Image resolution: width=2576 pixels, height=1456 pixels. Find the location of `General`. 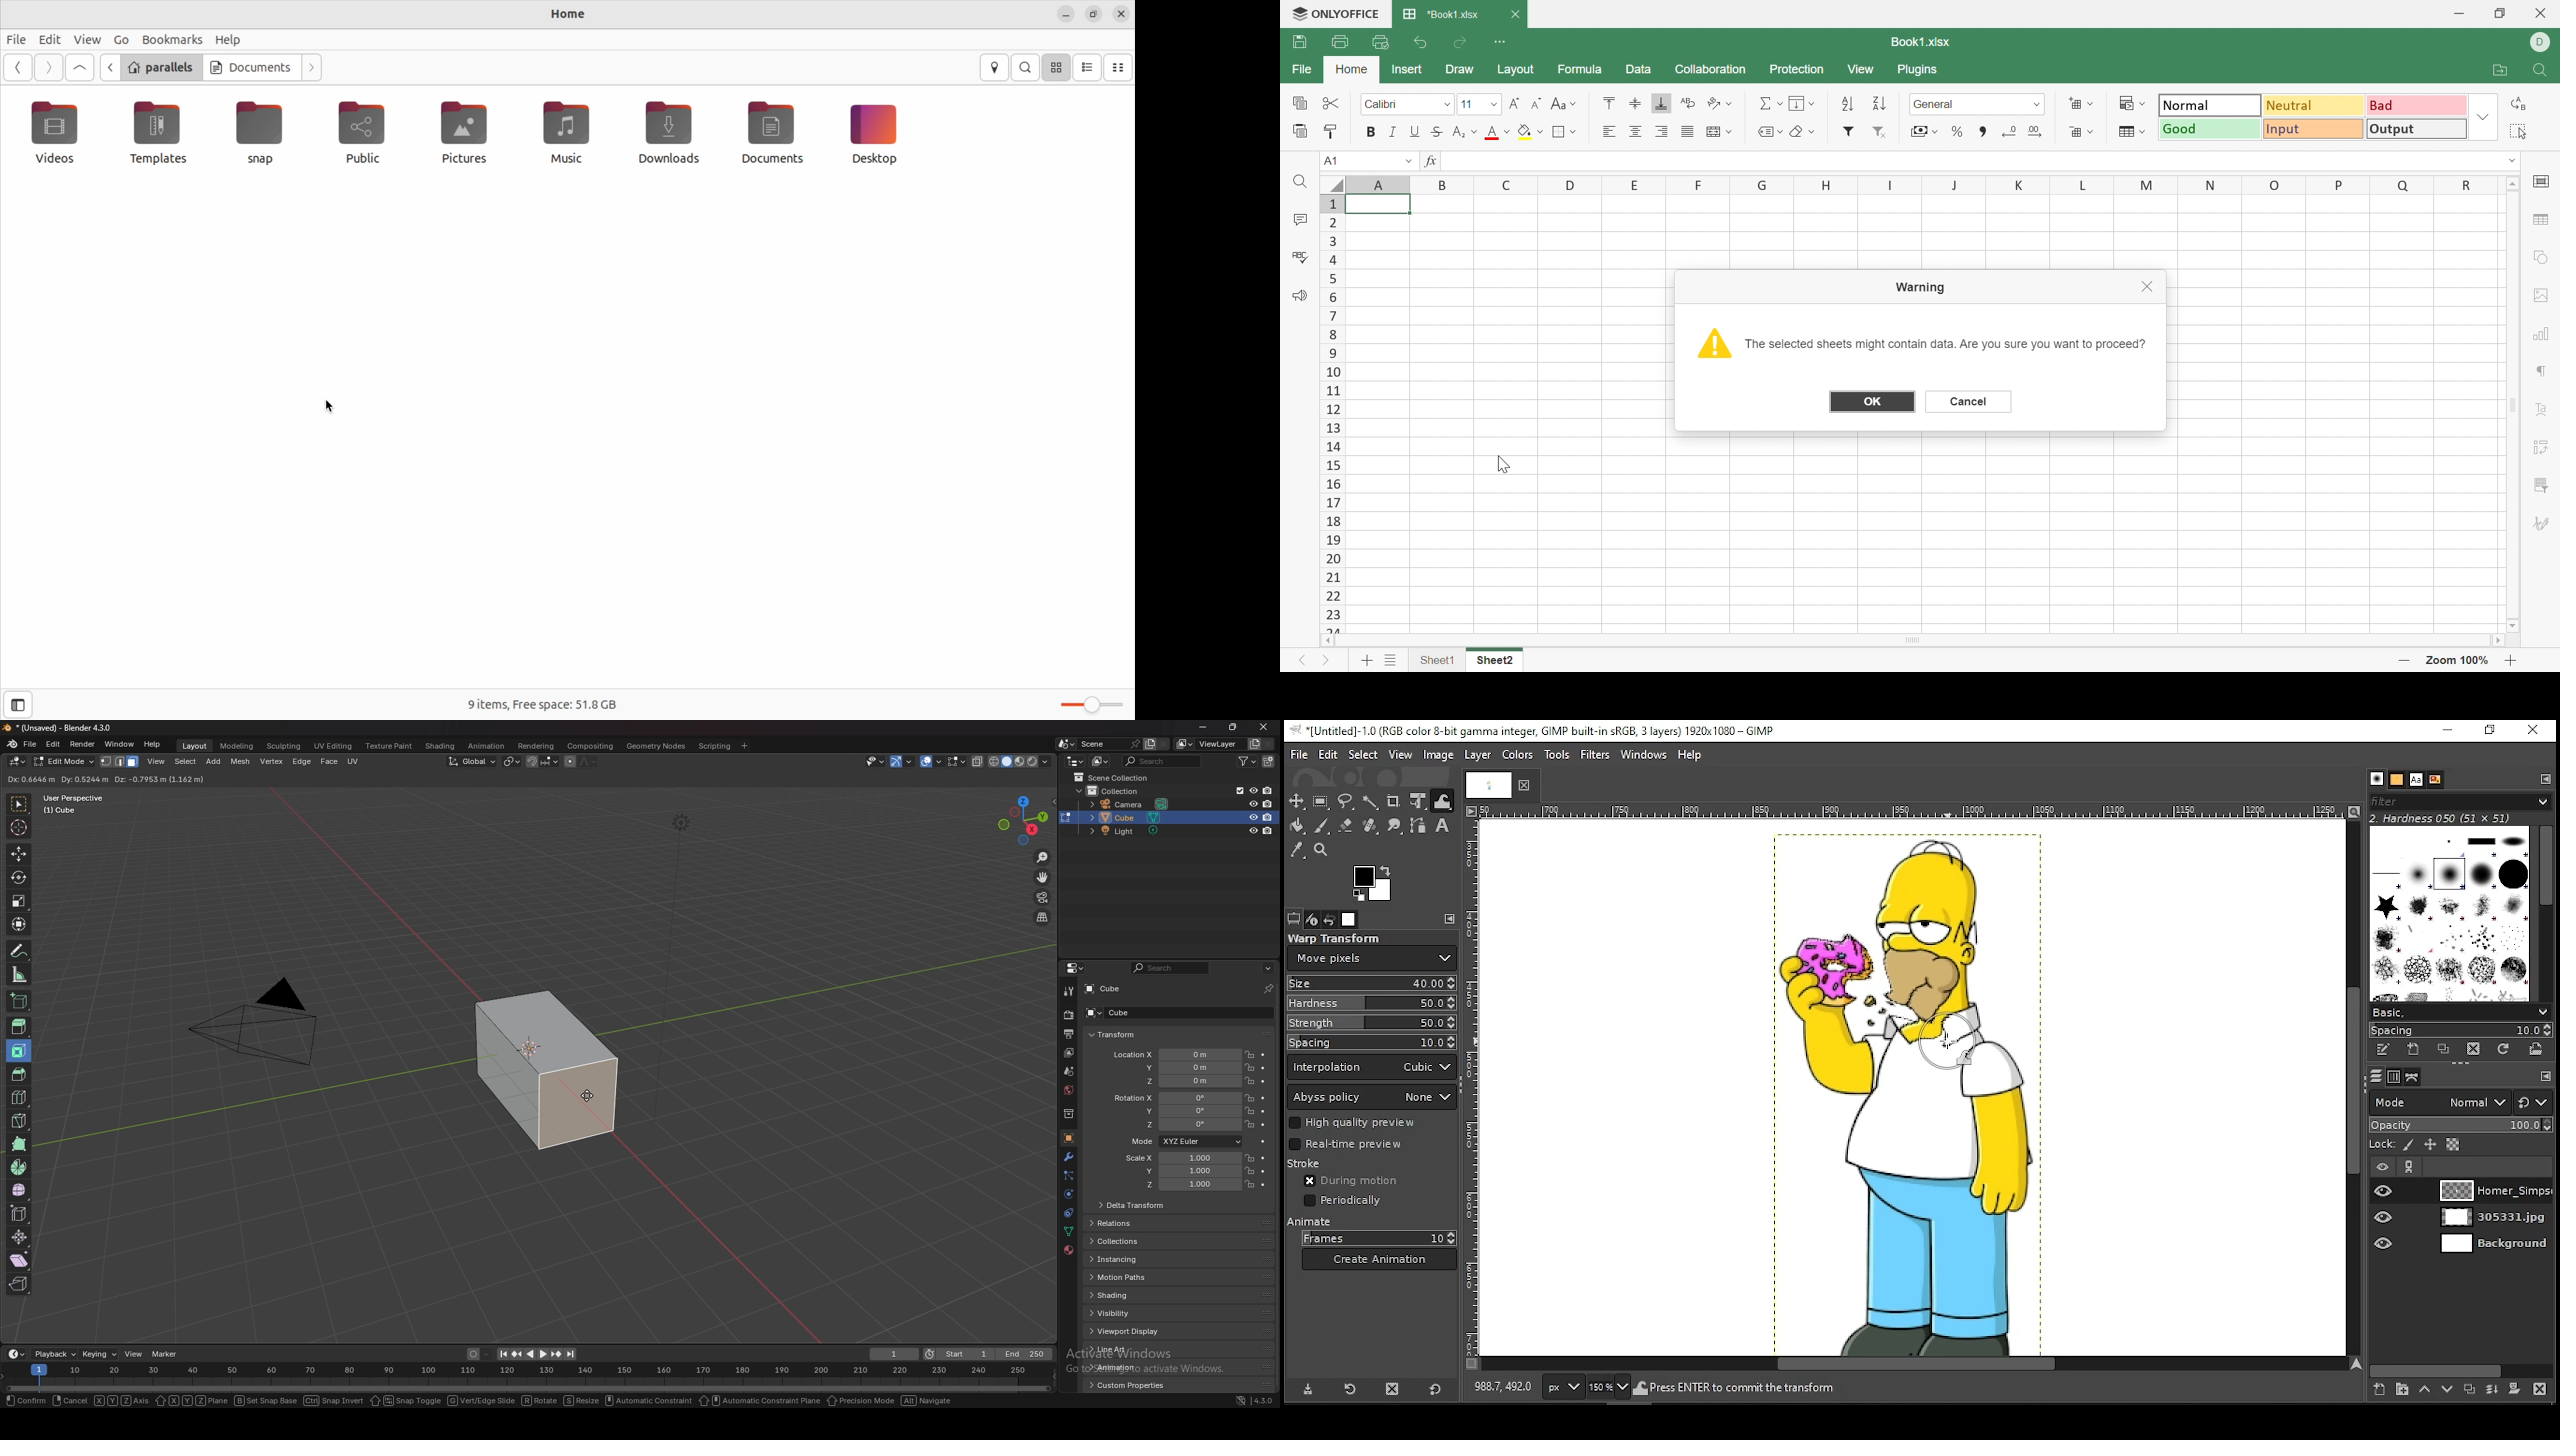

General is located at coordinates (1935, 105).